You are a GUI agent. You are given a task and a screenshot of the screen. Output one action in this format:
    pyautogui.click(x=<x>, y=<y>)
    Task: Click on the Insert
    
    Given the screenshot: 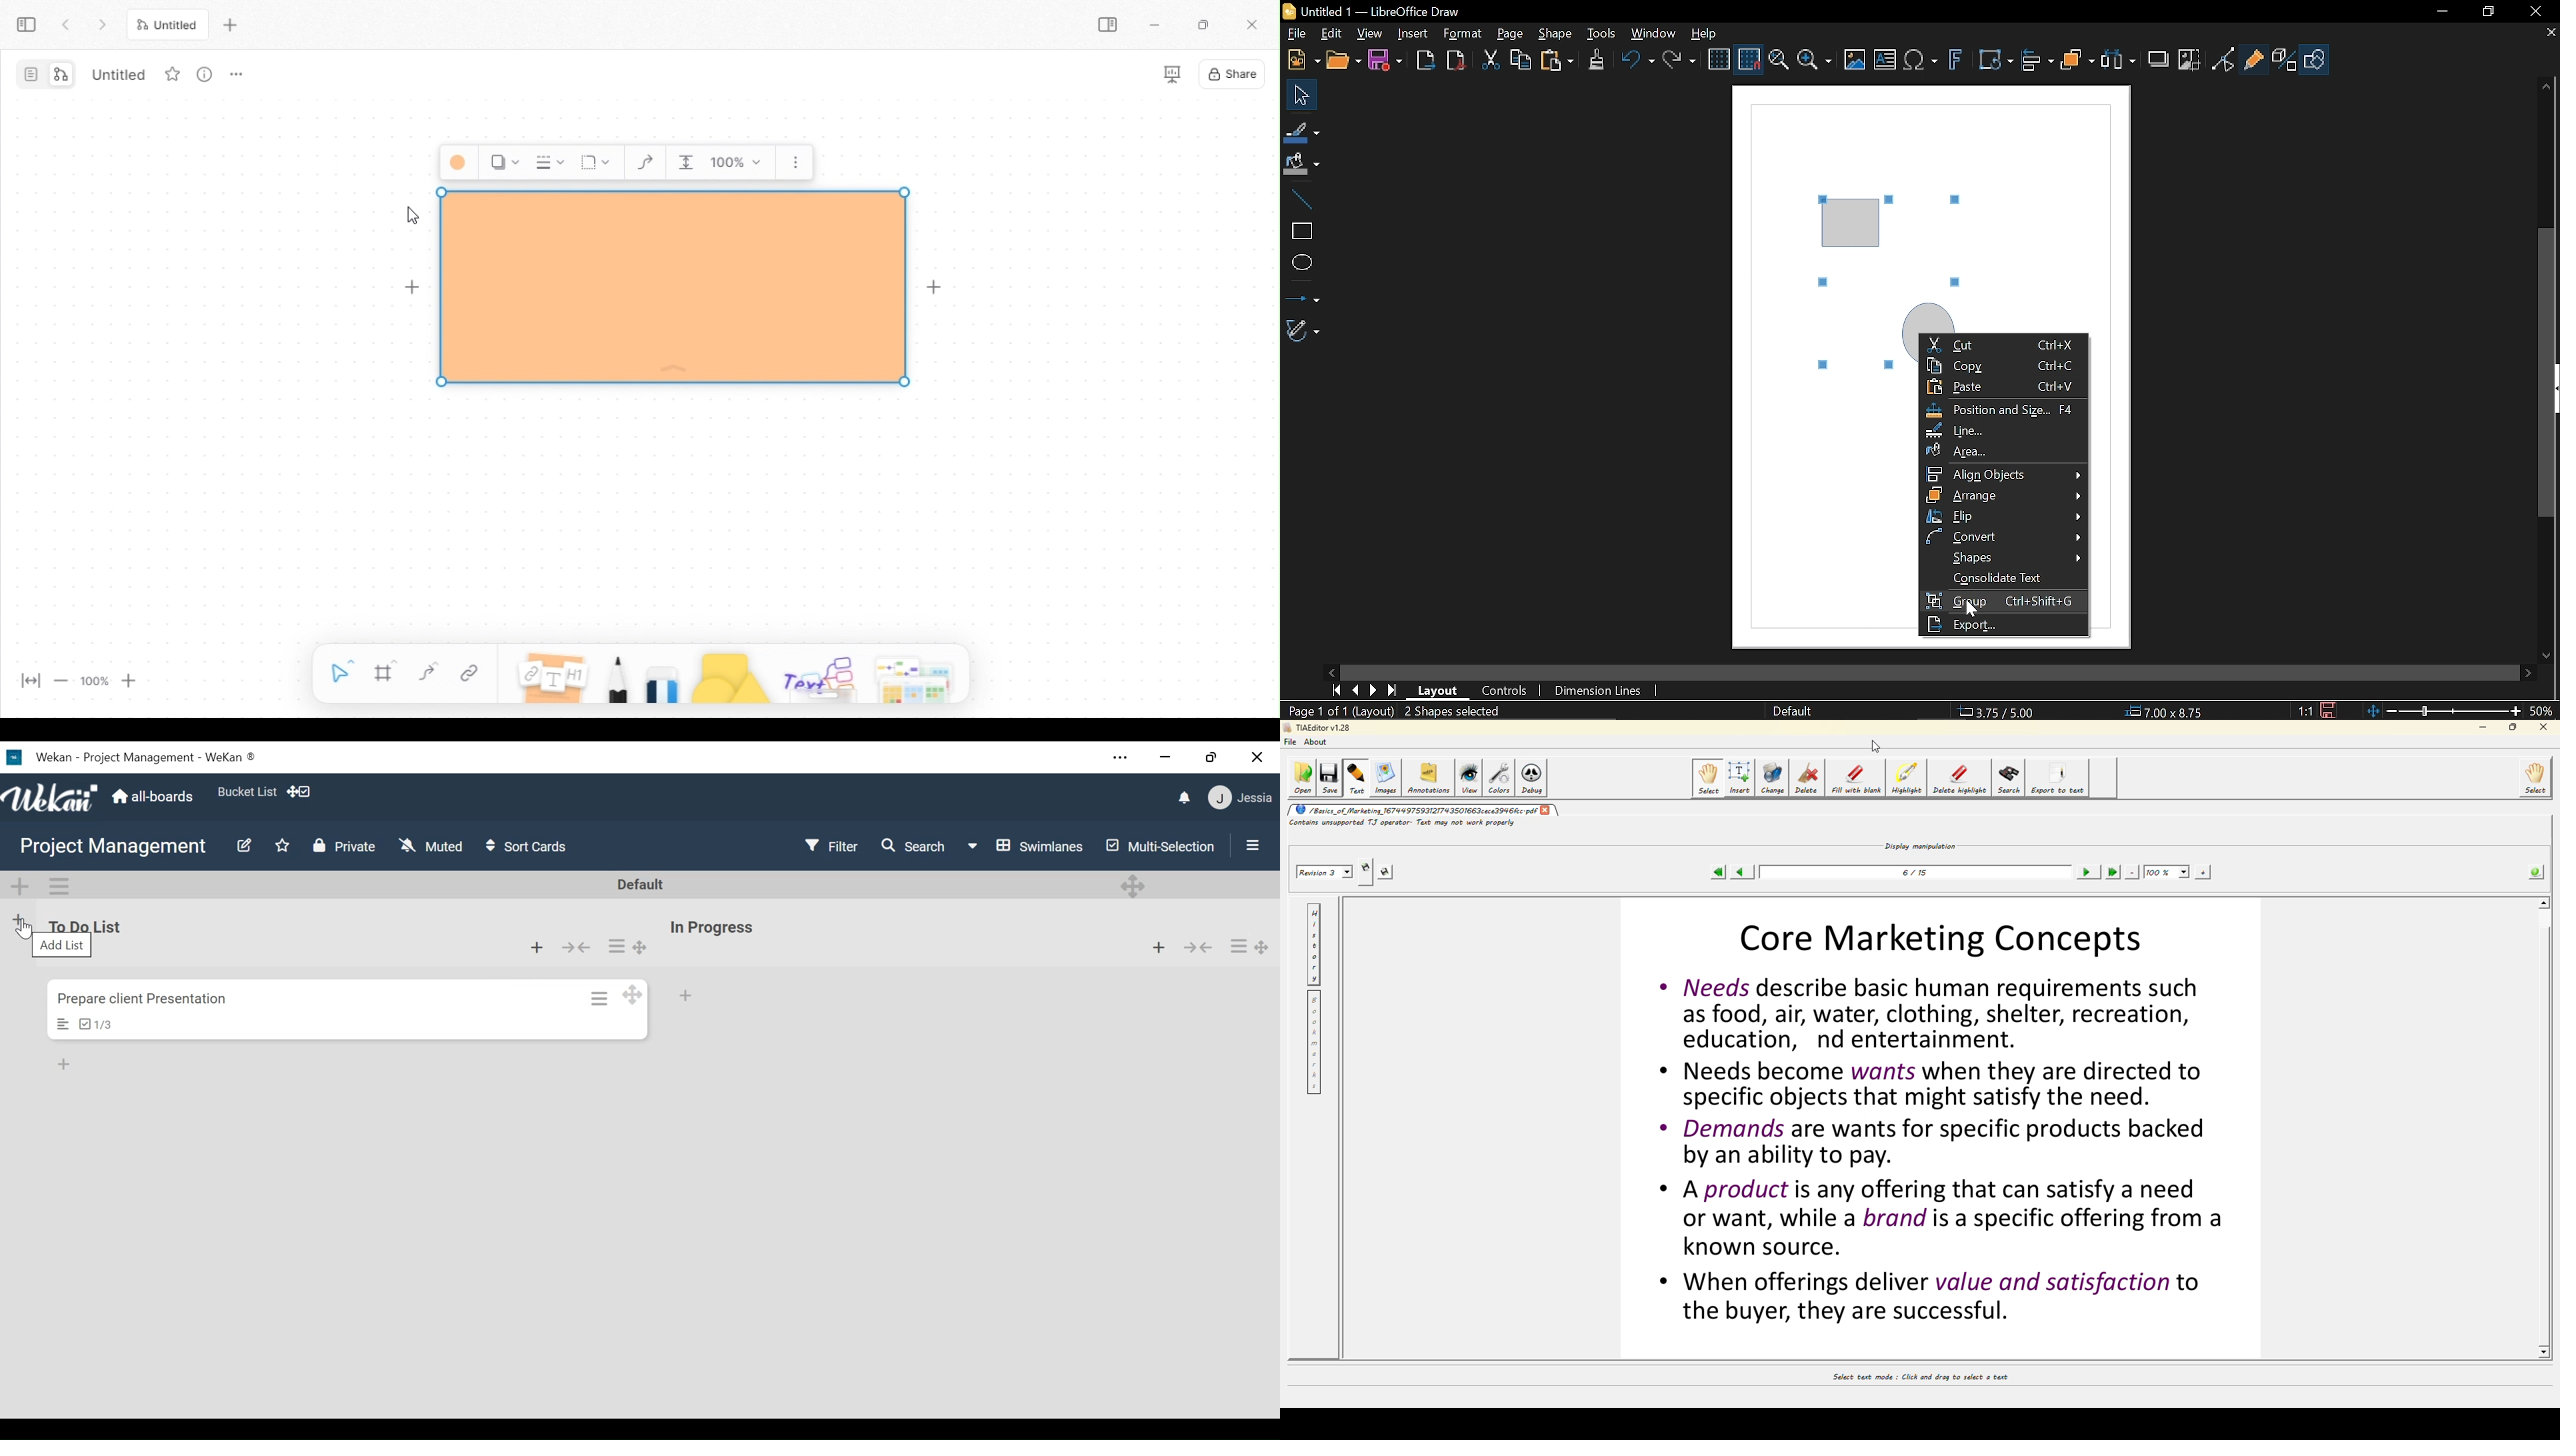 What is the action you would take?
    pyautogui.click(x=1412, y=35)
    